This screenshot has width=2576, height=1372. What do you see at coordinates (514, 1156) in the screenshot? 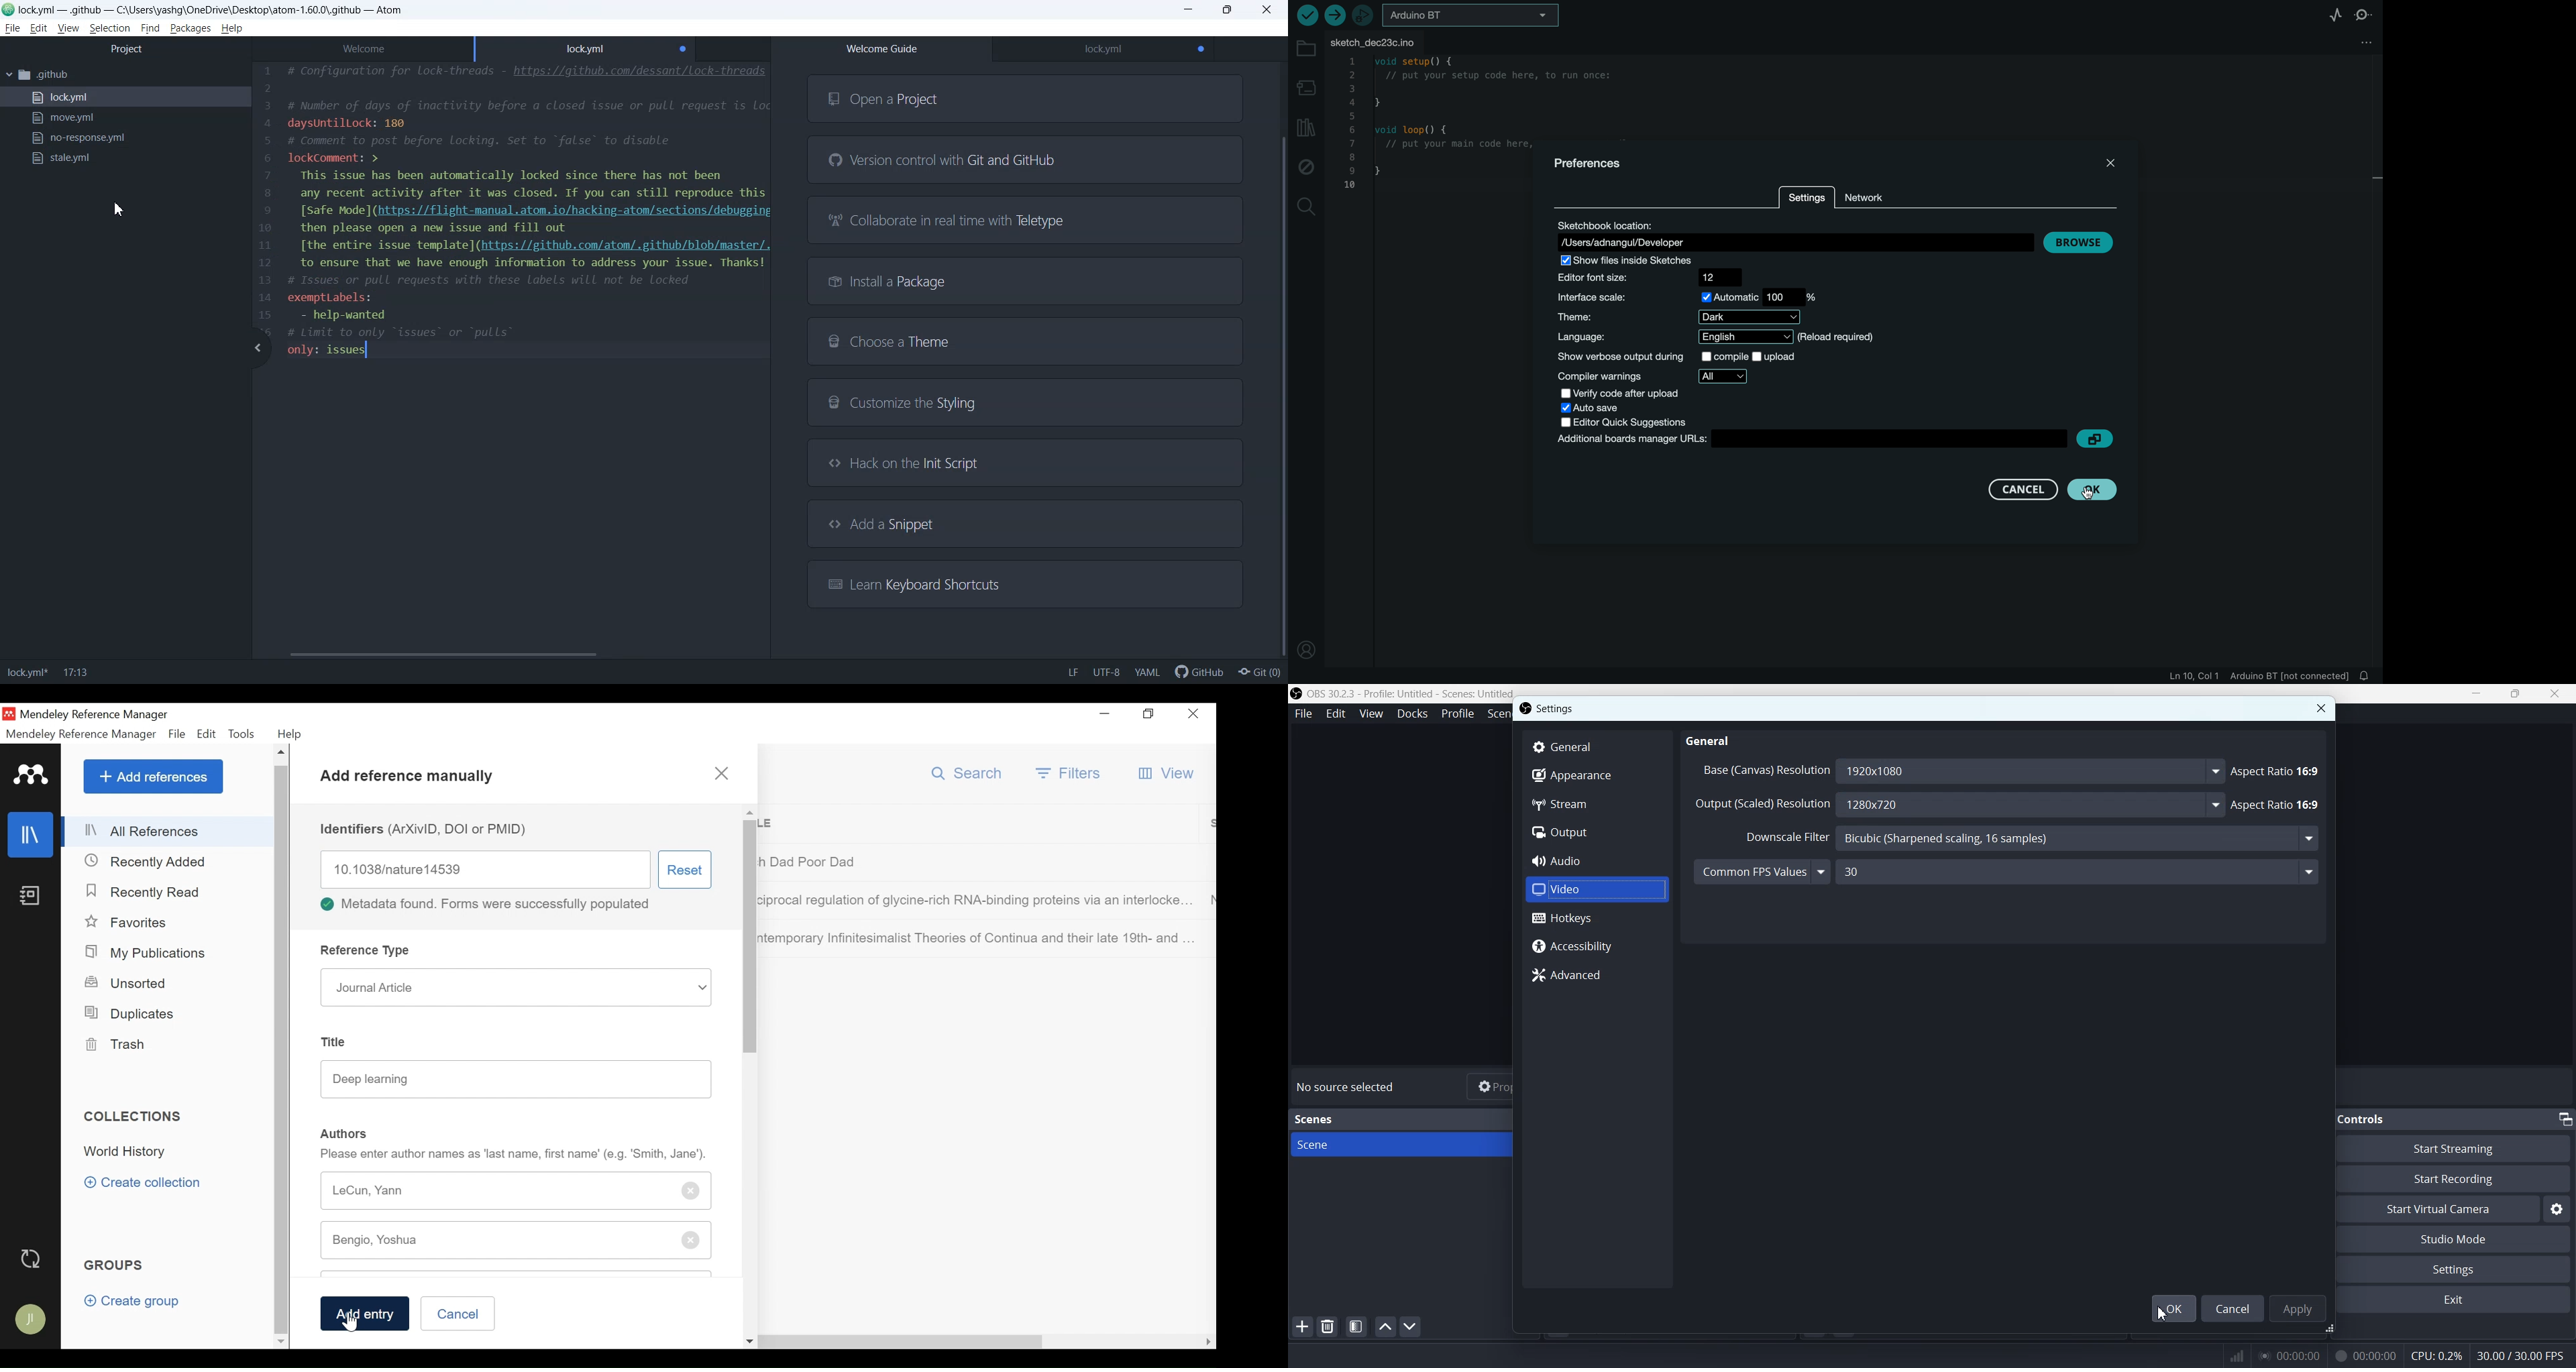
I see `Please enter author names as "last name, first name' (e.g. "Smith, Jane').` at bounding box center [514, 1156].